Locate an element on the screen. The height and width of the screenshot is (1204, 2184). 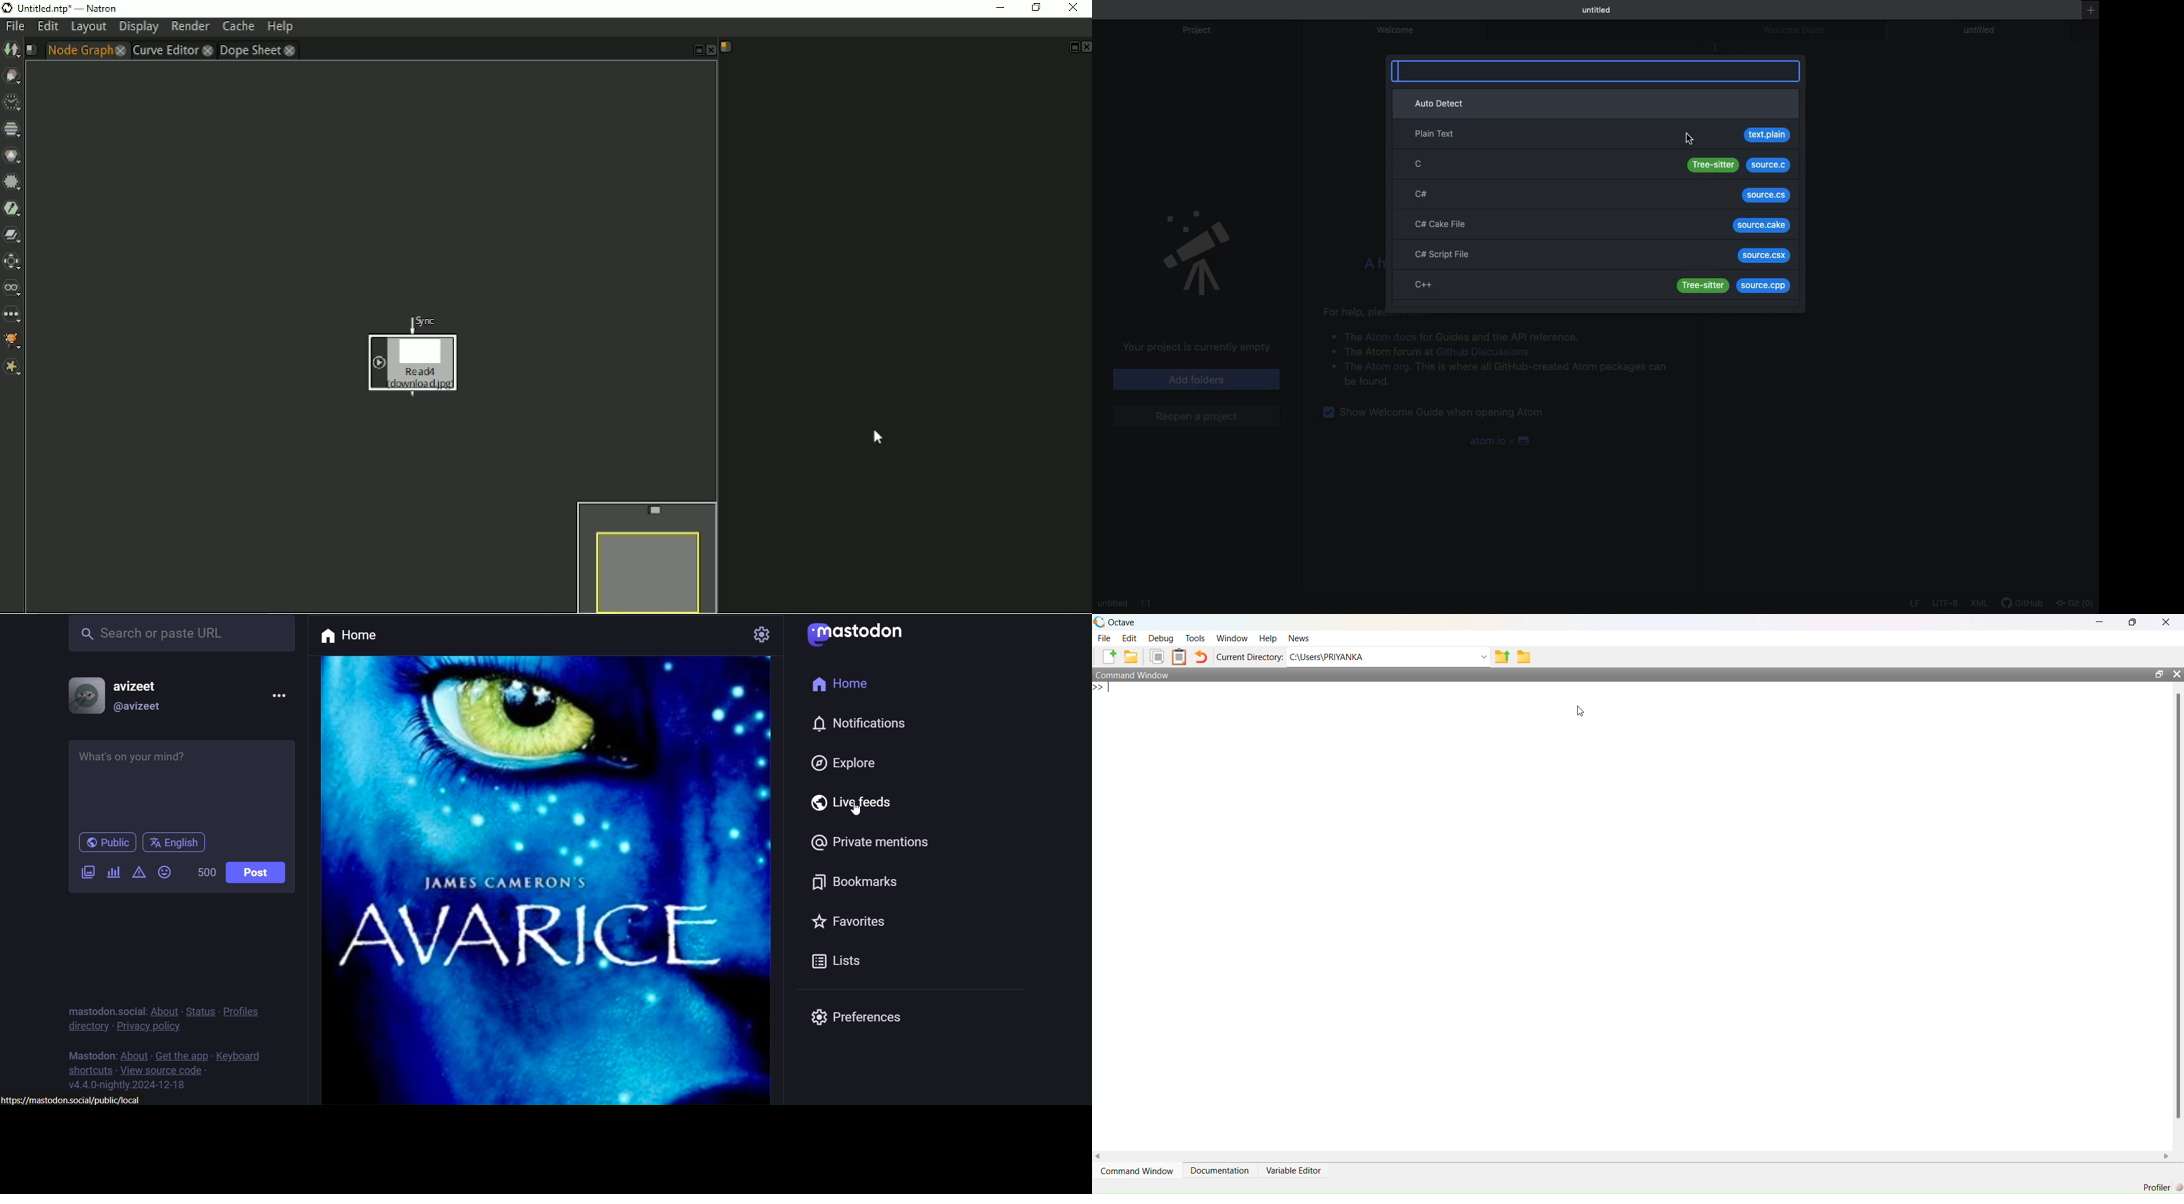
add image is located at coordinates (85, 873).